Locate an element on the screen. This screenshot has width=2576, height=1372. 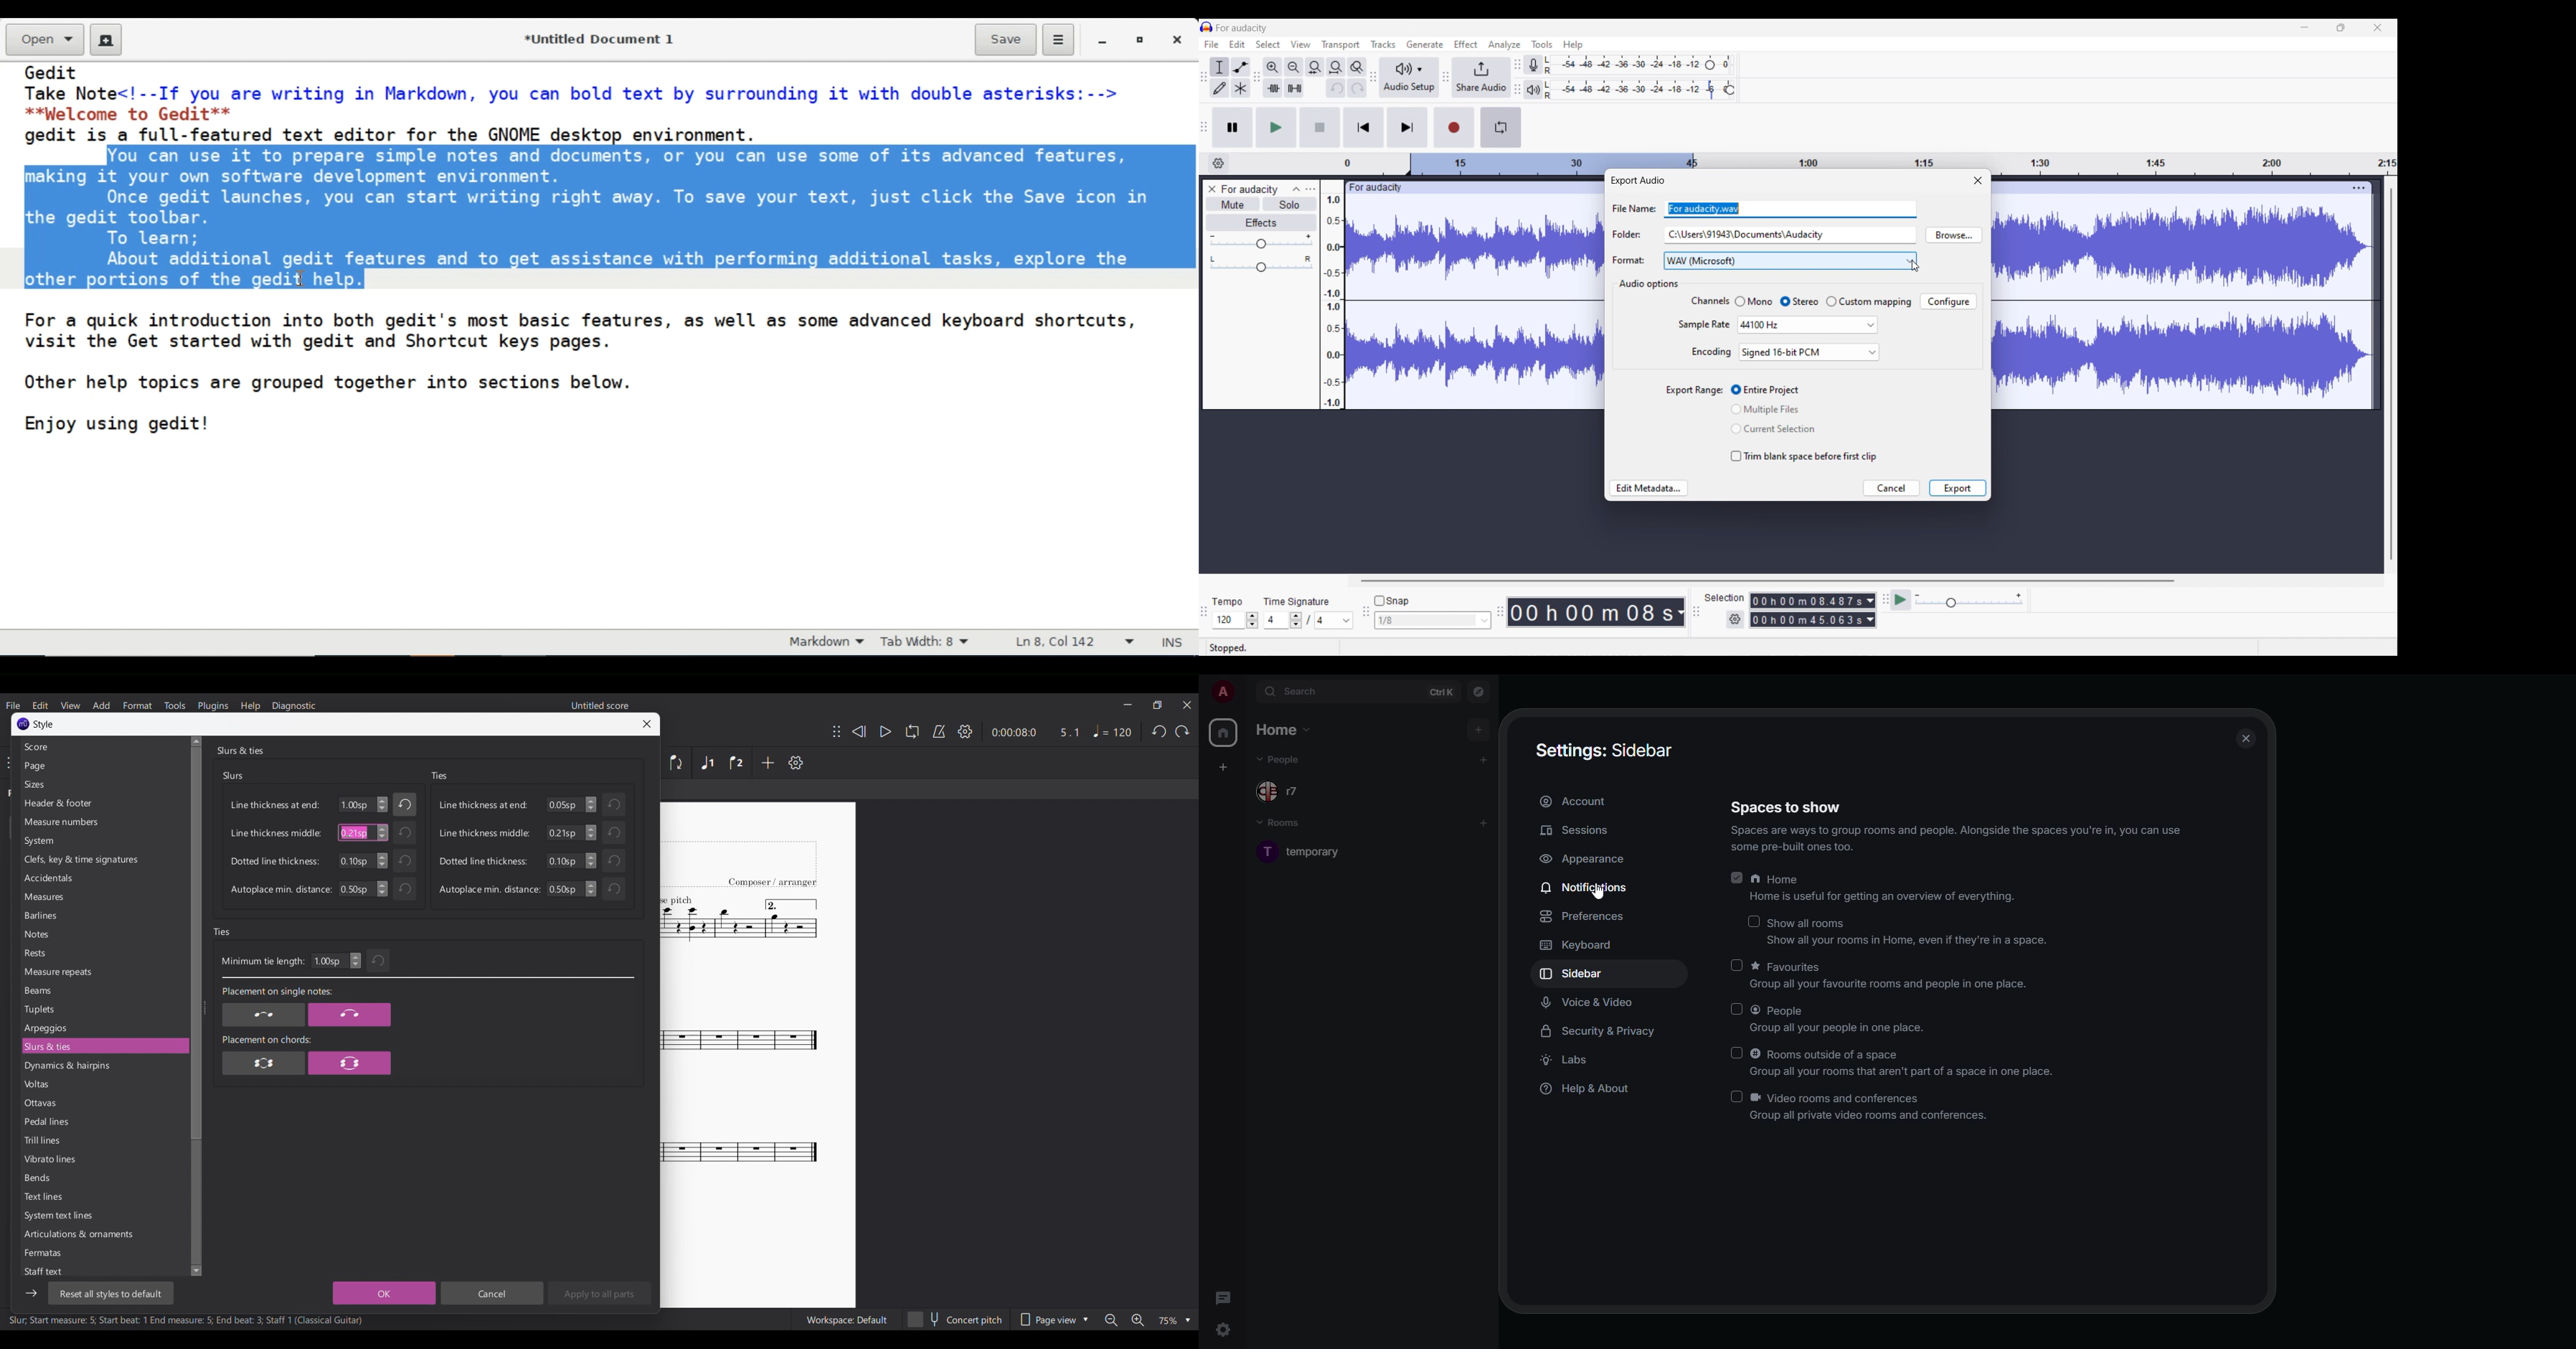
Metronome is located at coordinates (939, 731).